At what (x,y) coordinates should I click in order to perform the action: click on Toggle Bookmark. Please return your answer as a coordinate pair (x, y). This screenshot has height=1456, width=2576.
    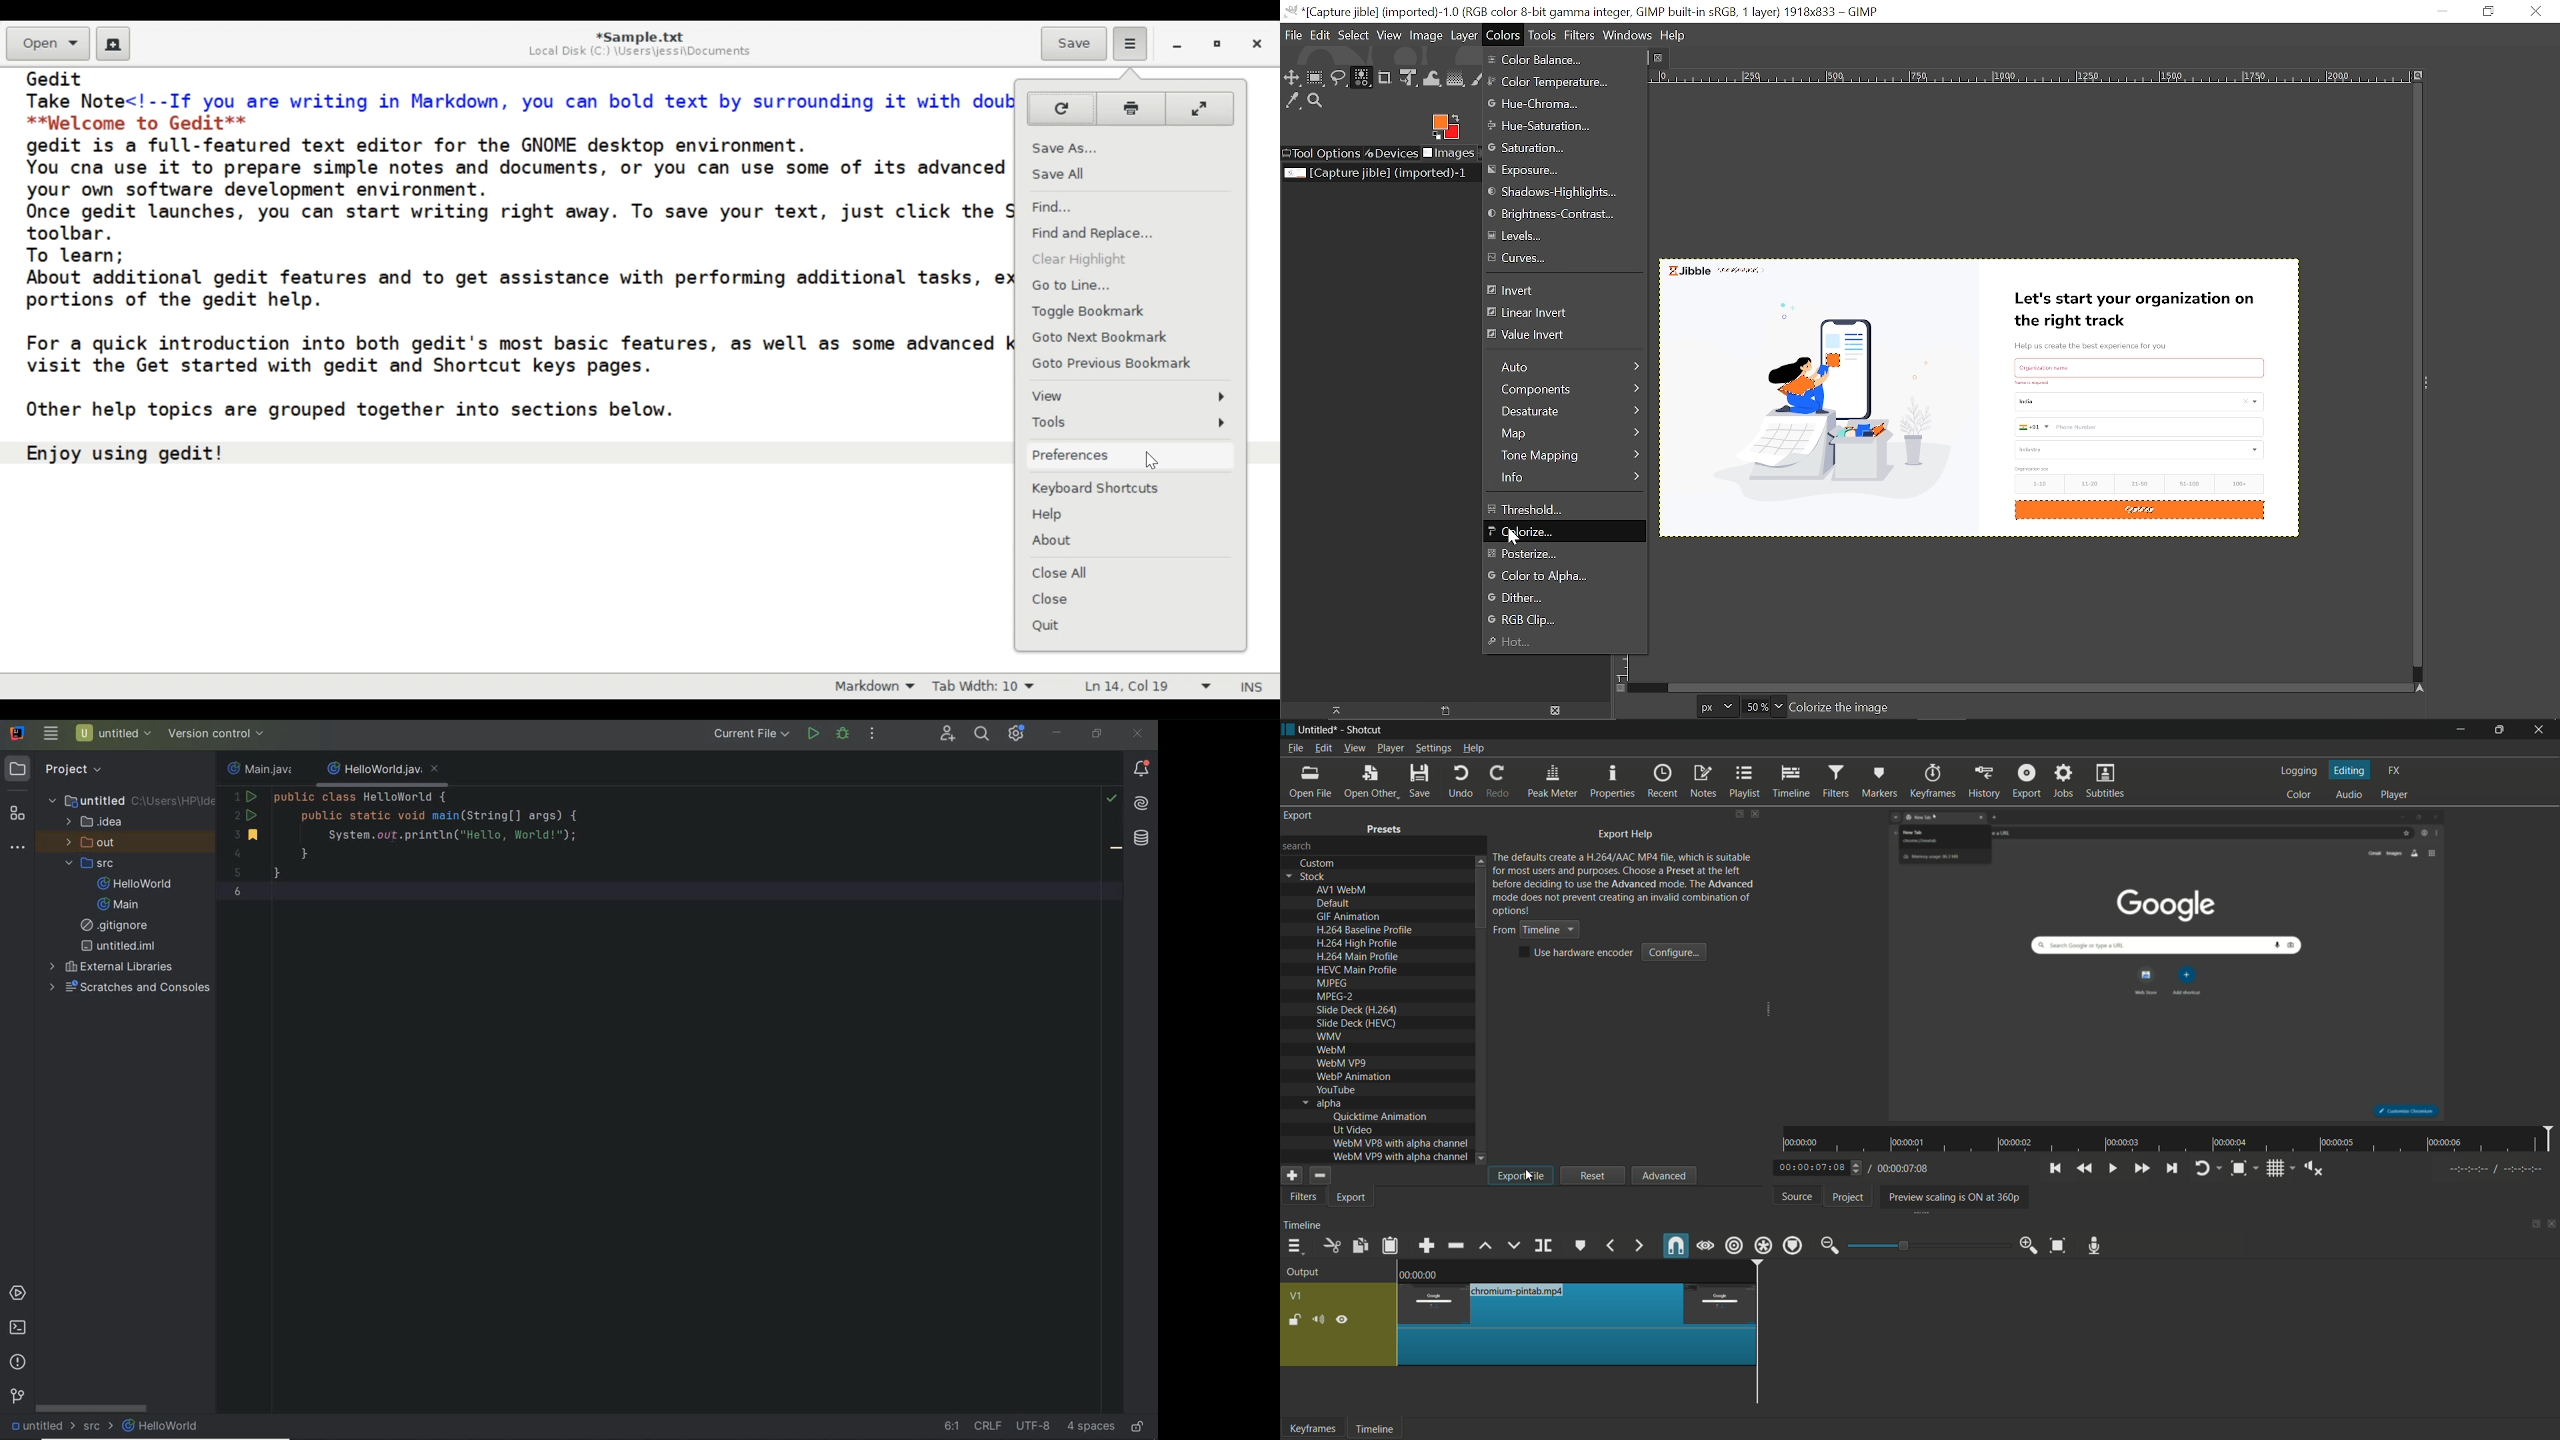
    Looking at the image, I should click on (1129, 311).